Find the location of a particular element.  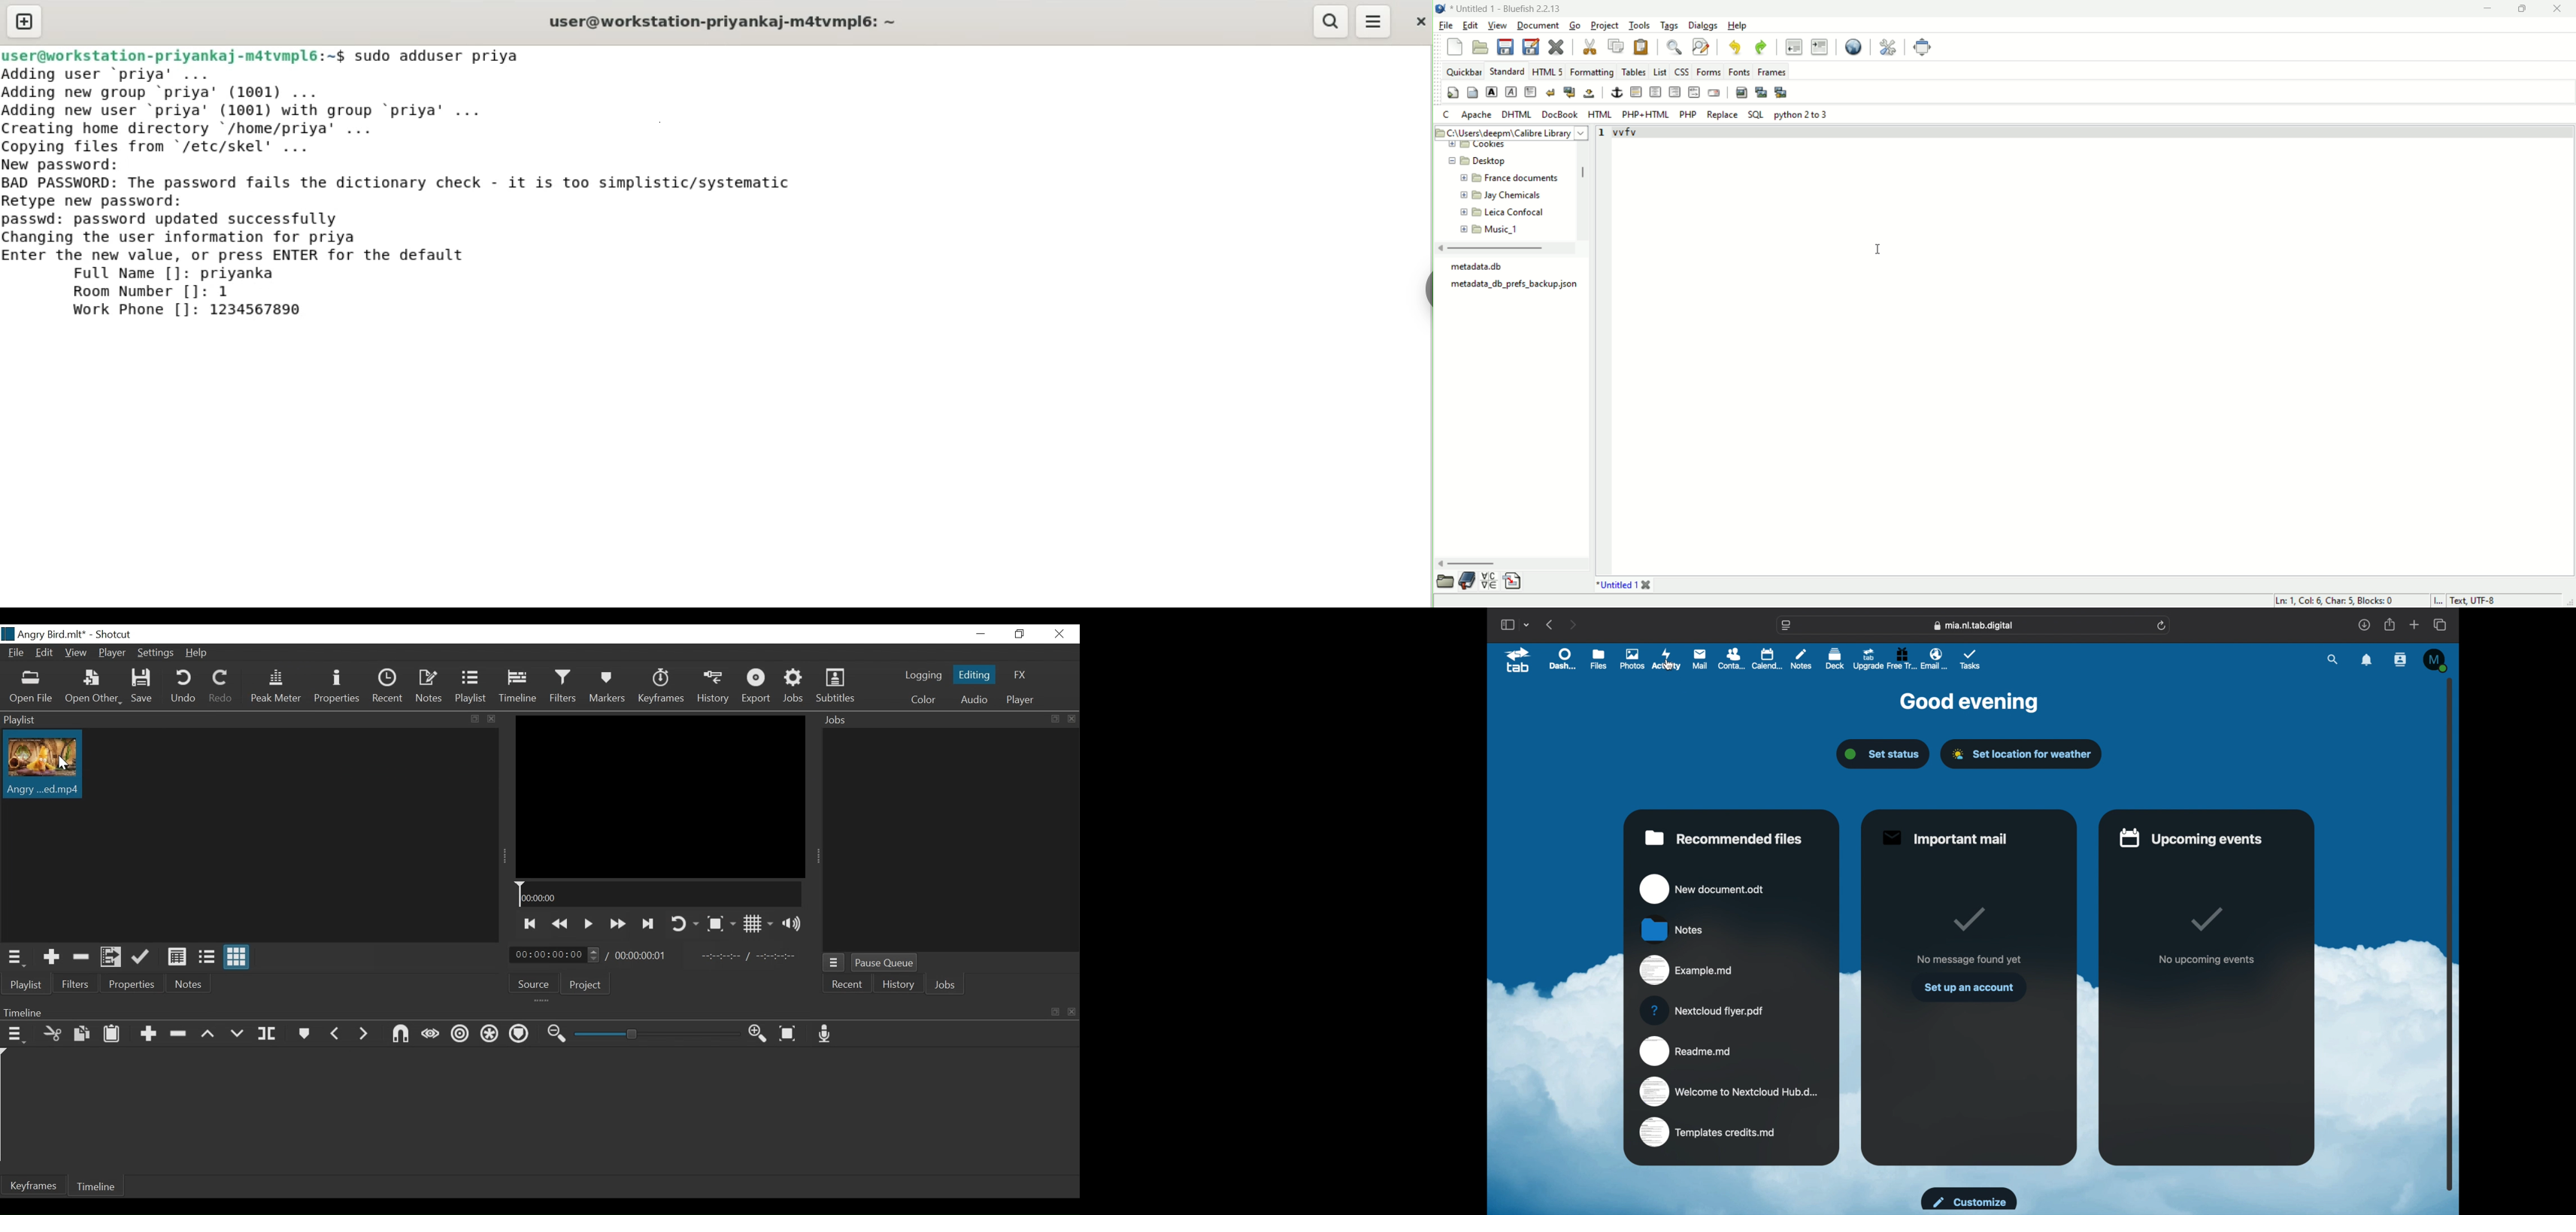

DHTML is located at coordinates (1515, 114).